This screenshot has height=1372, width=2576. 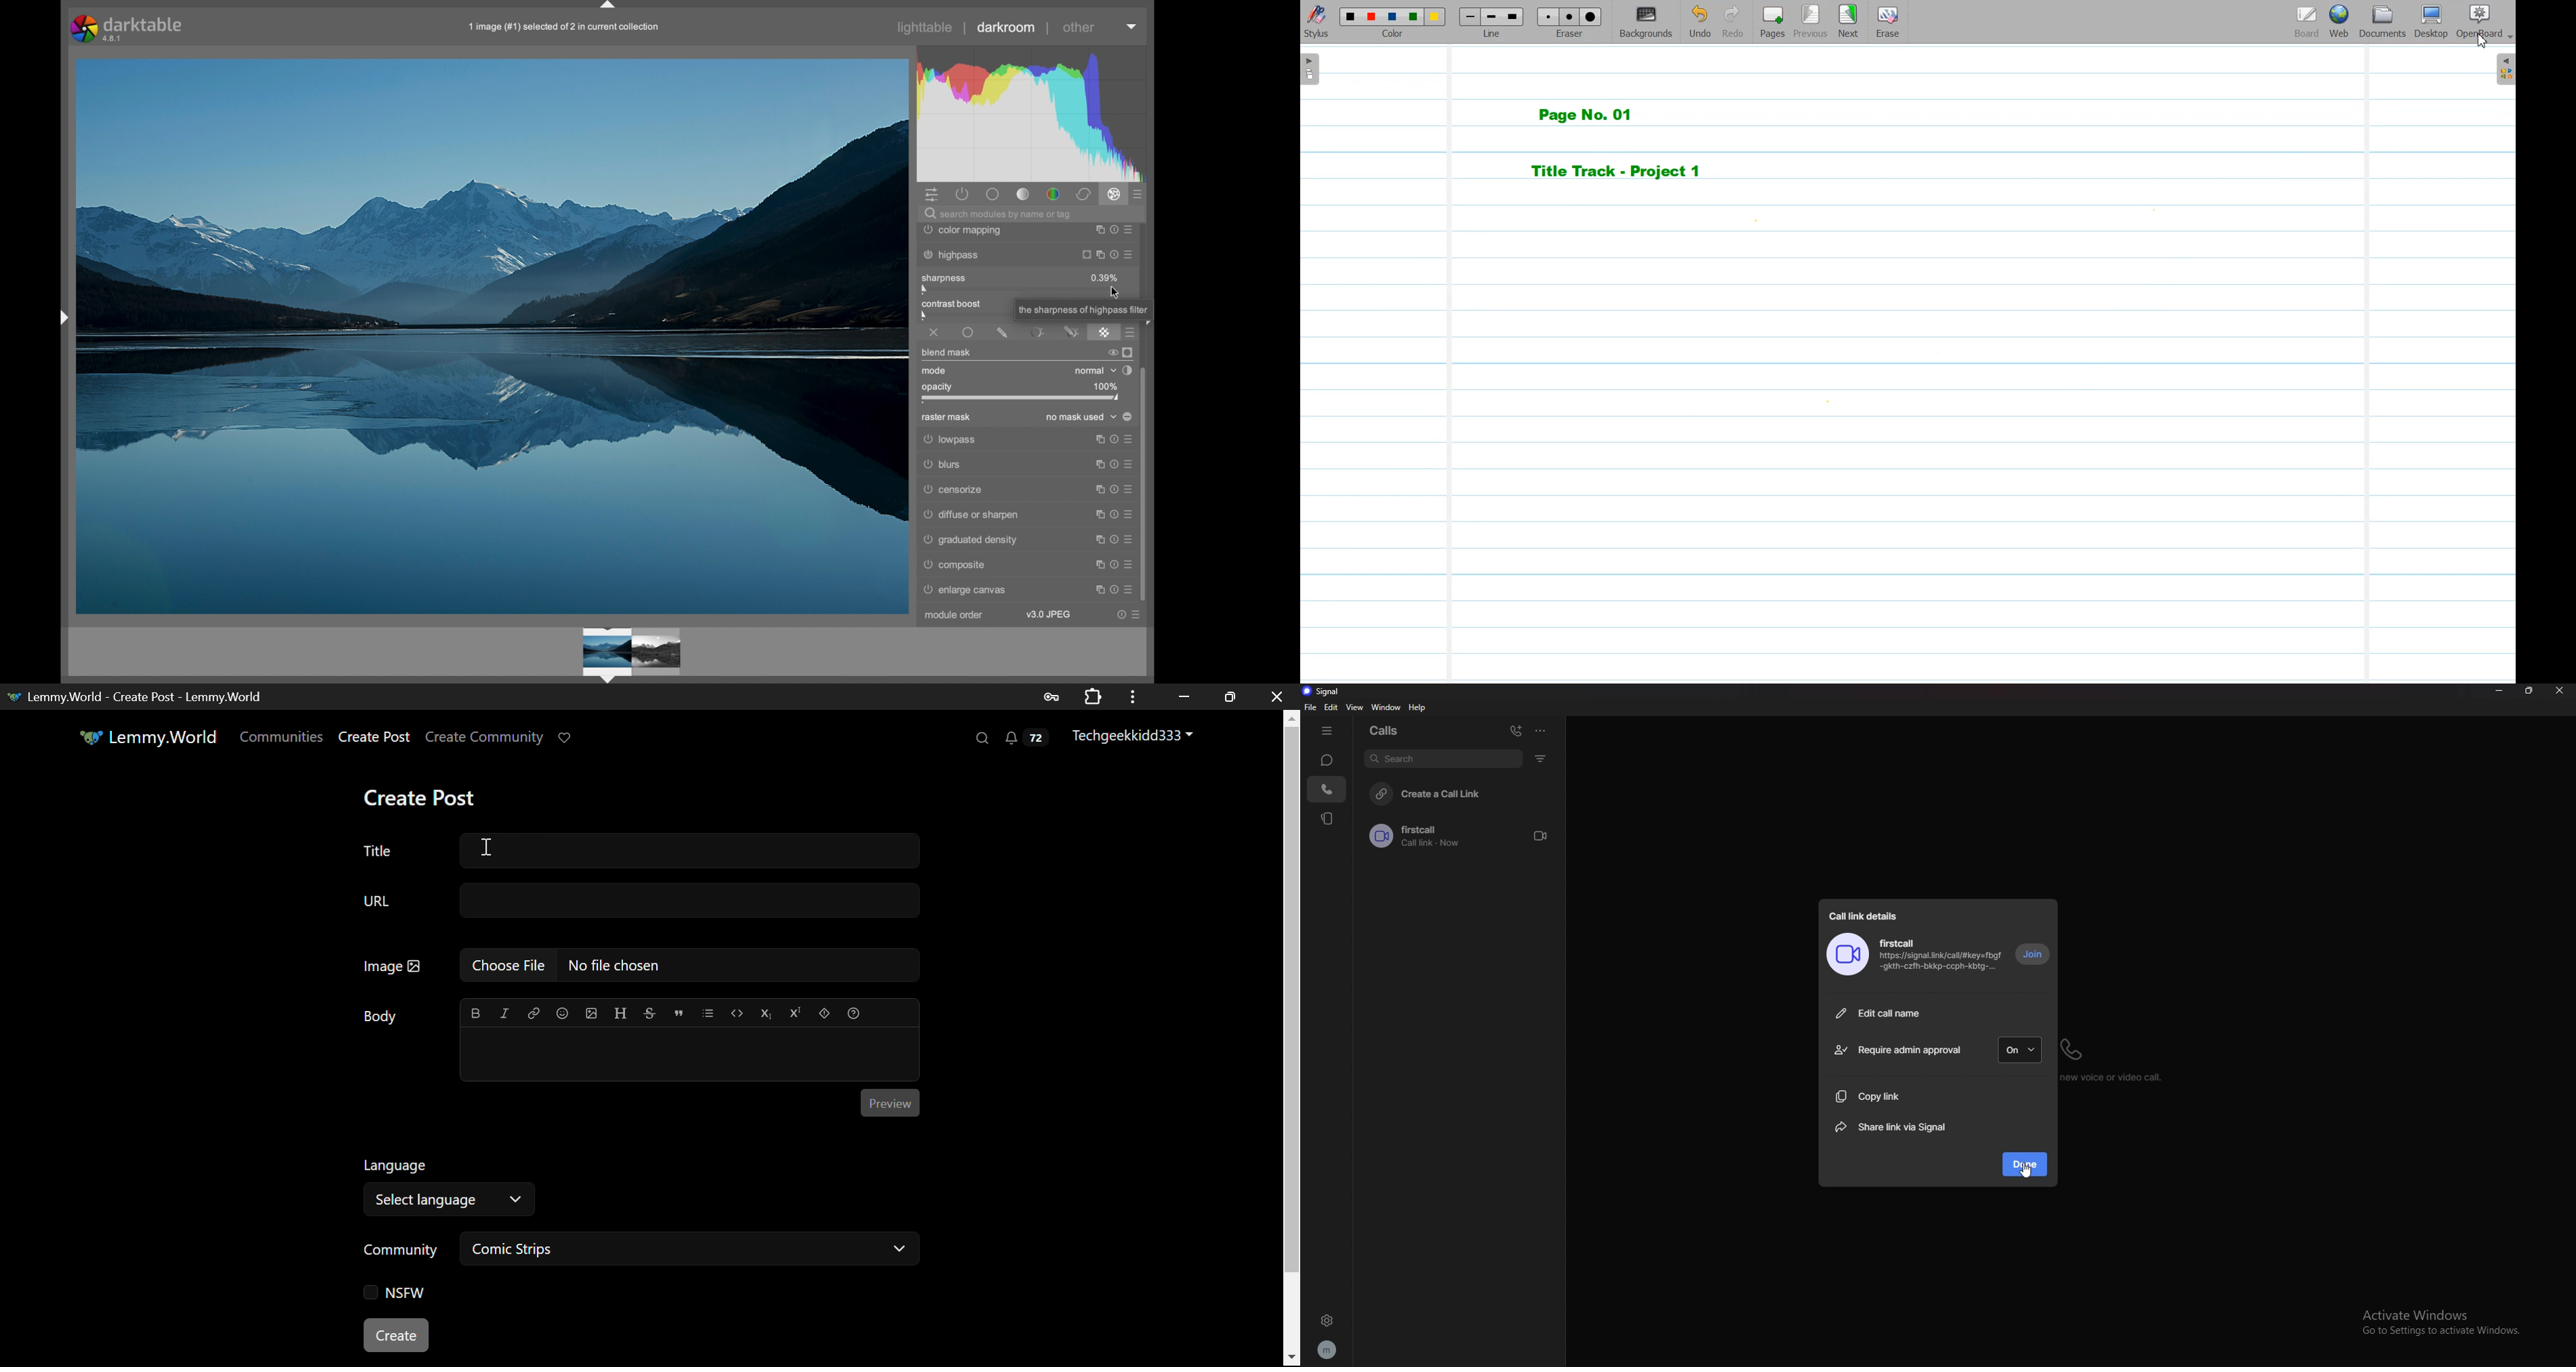 I want to click on create a call link, so click(x=1464, y=793).